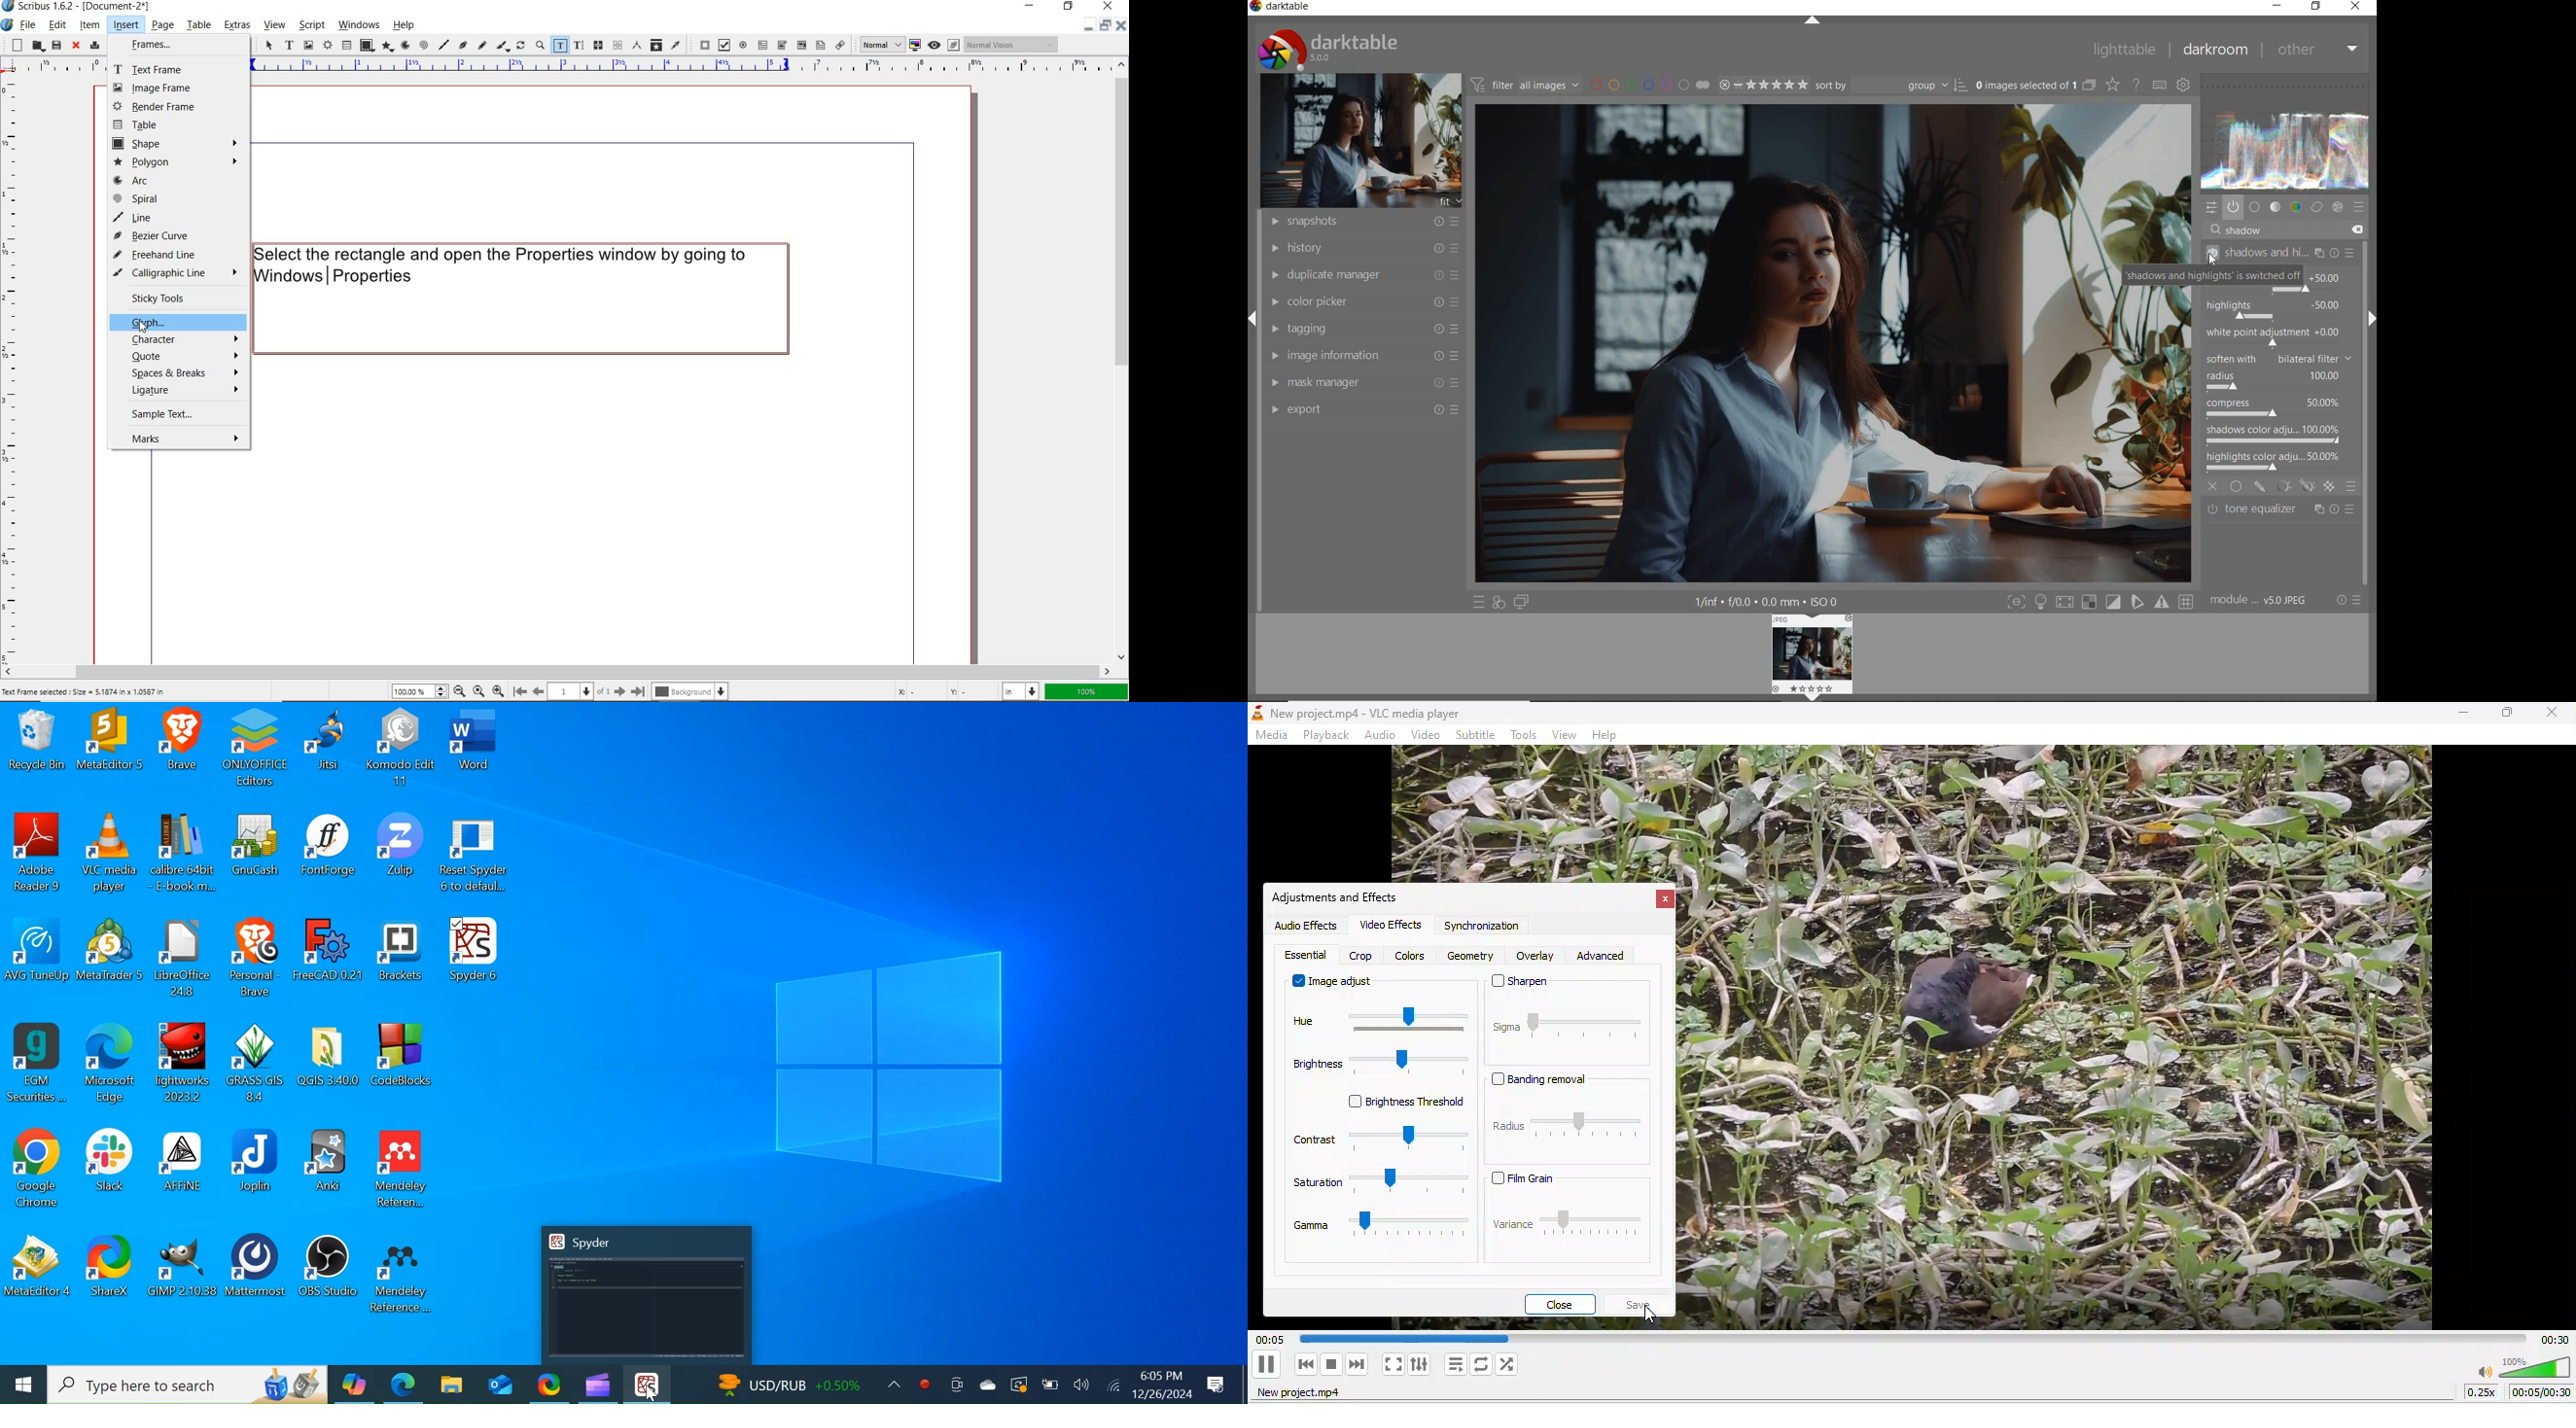 The image size is (2576, 1428). Describe the element at coordinates (503, 46) in the screenshot. I see `calligraphic line` at that location.